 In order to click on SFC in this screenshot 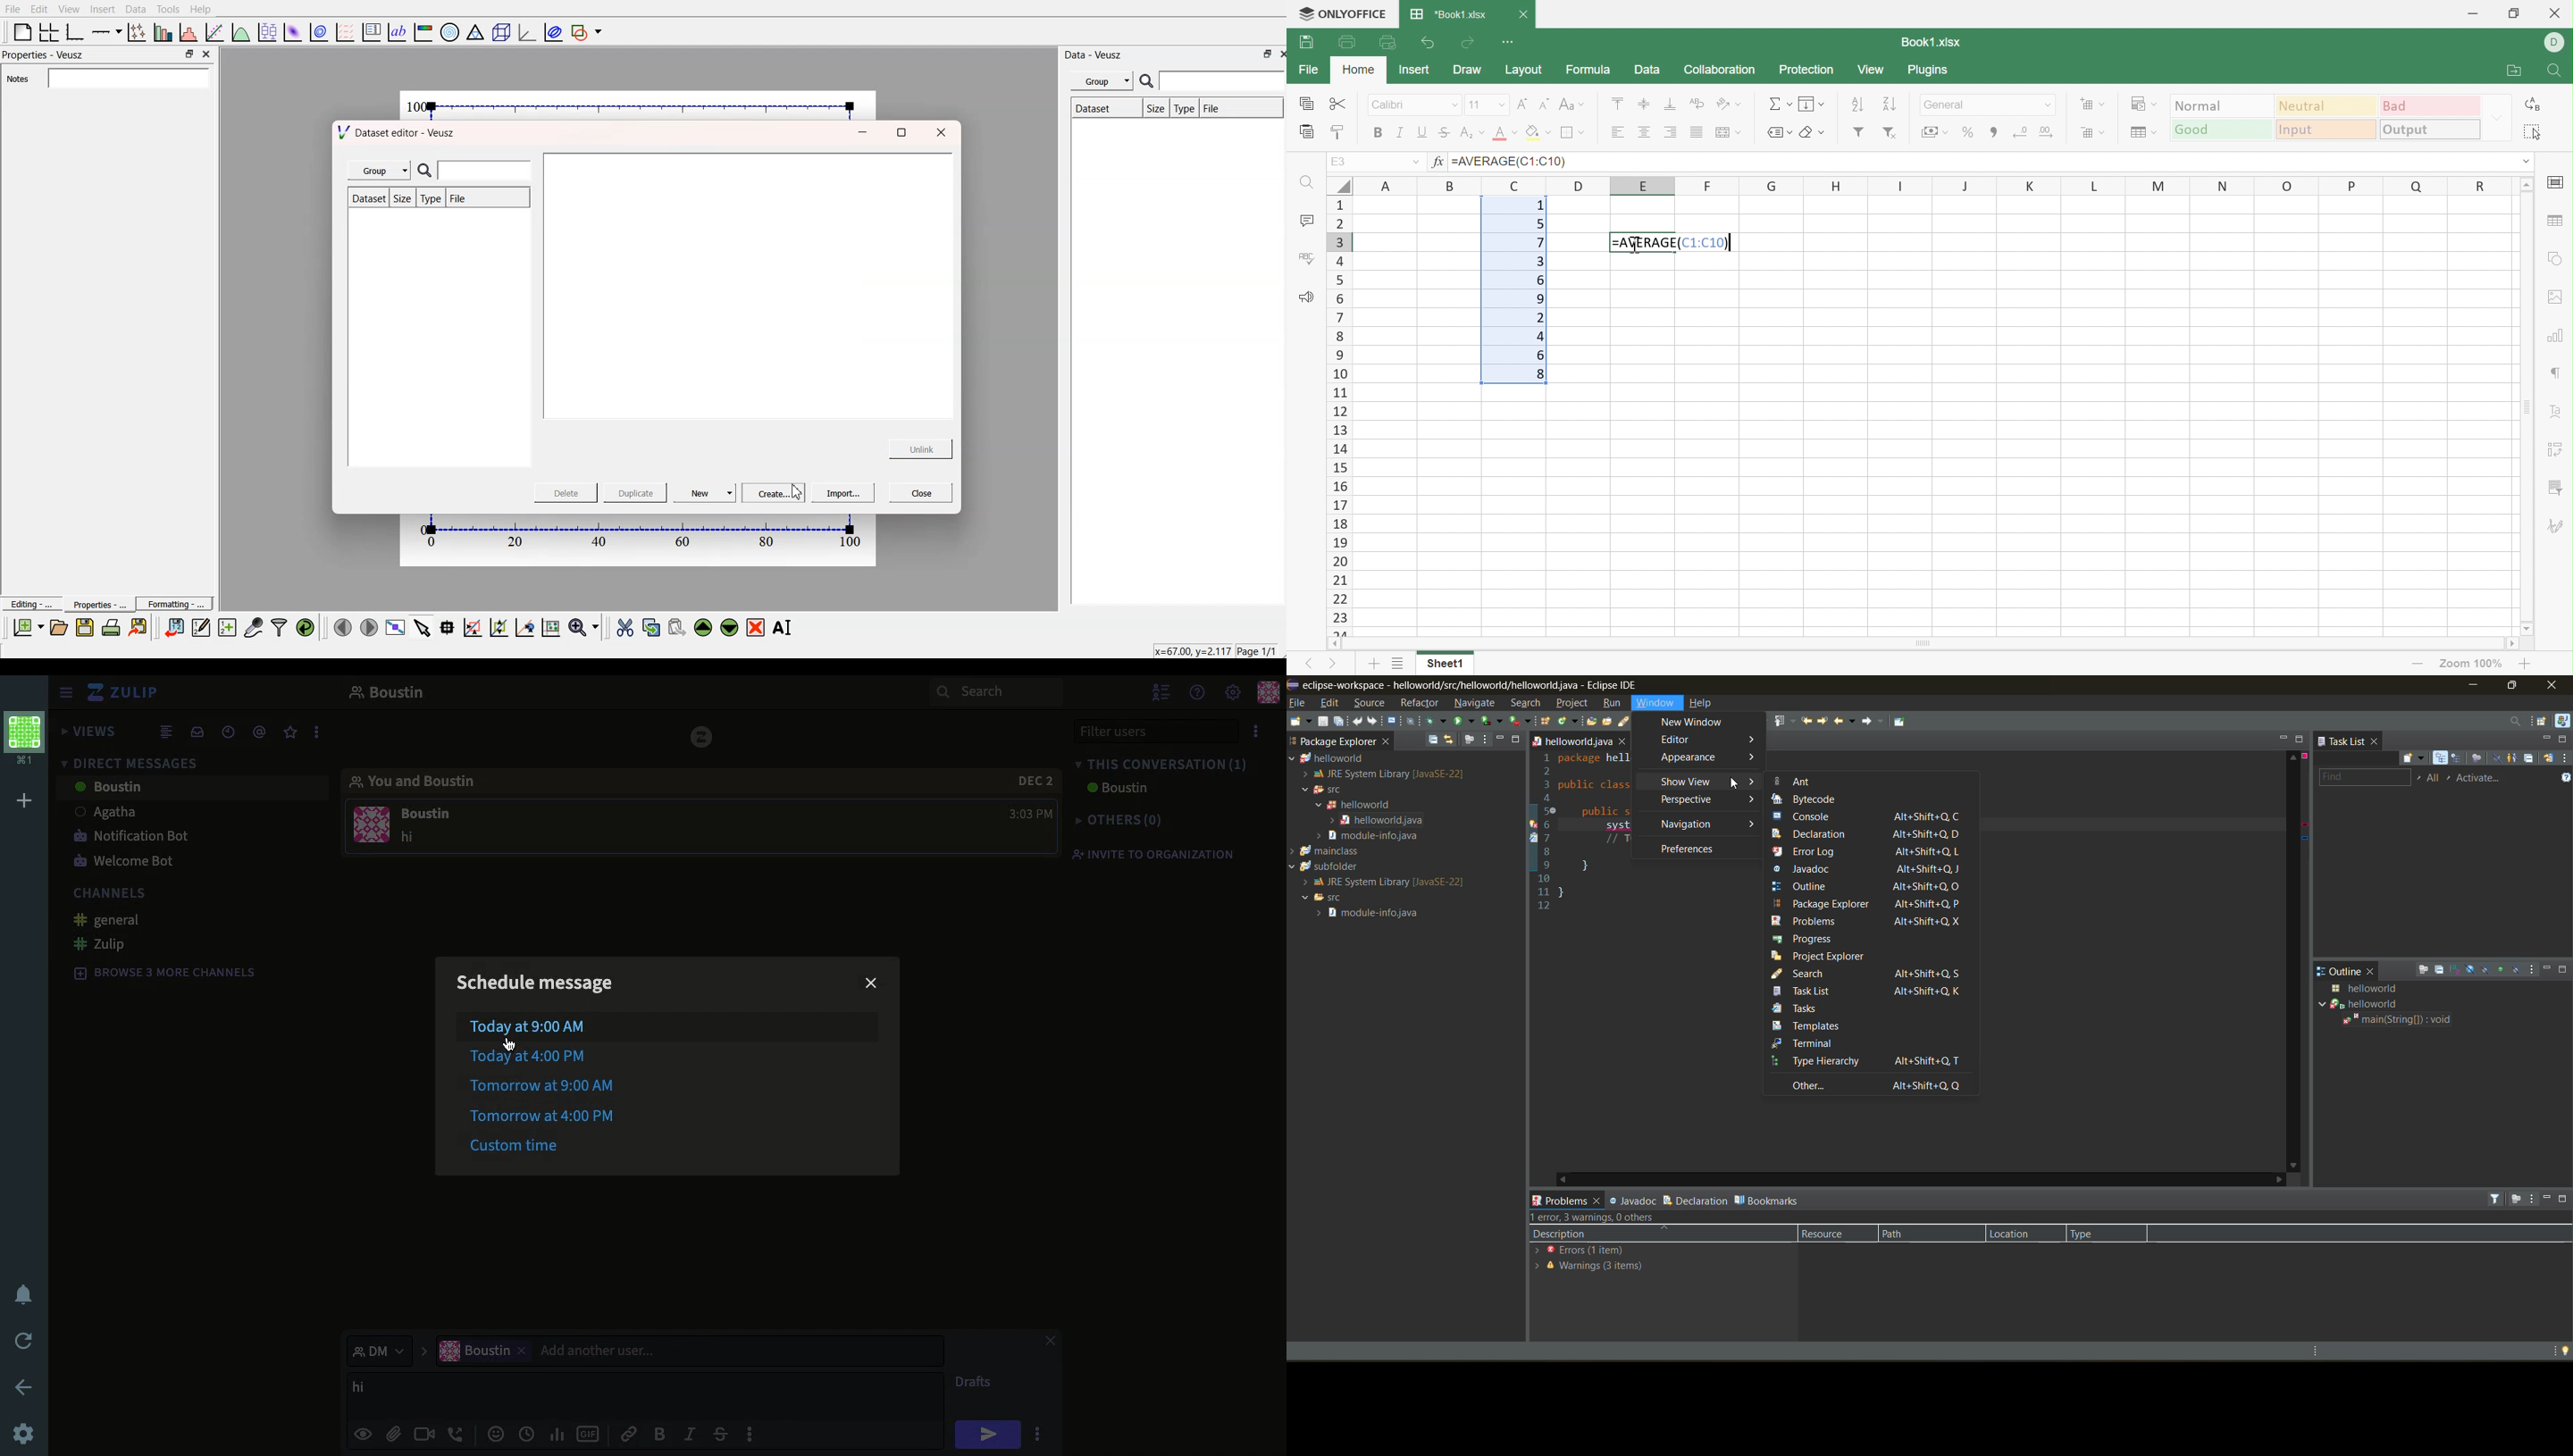, I will do `click(1325, 900)`.